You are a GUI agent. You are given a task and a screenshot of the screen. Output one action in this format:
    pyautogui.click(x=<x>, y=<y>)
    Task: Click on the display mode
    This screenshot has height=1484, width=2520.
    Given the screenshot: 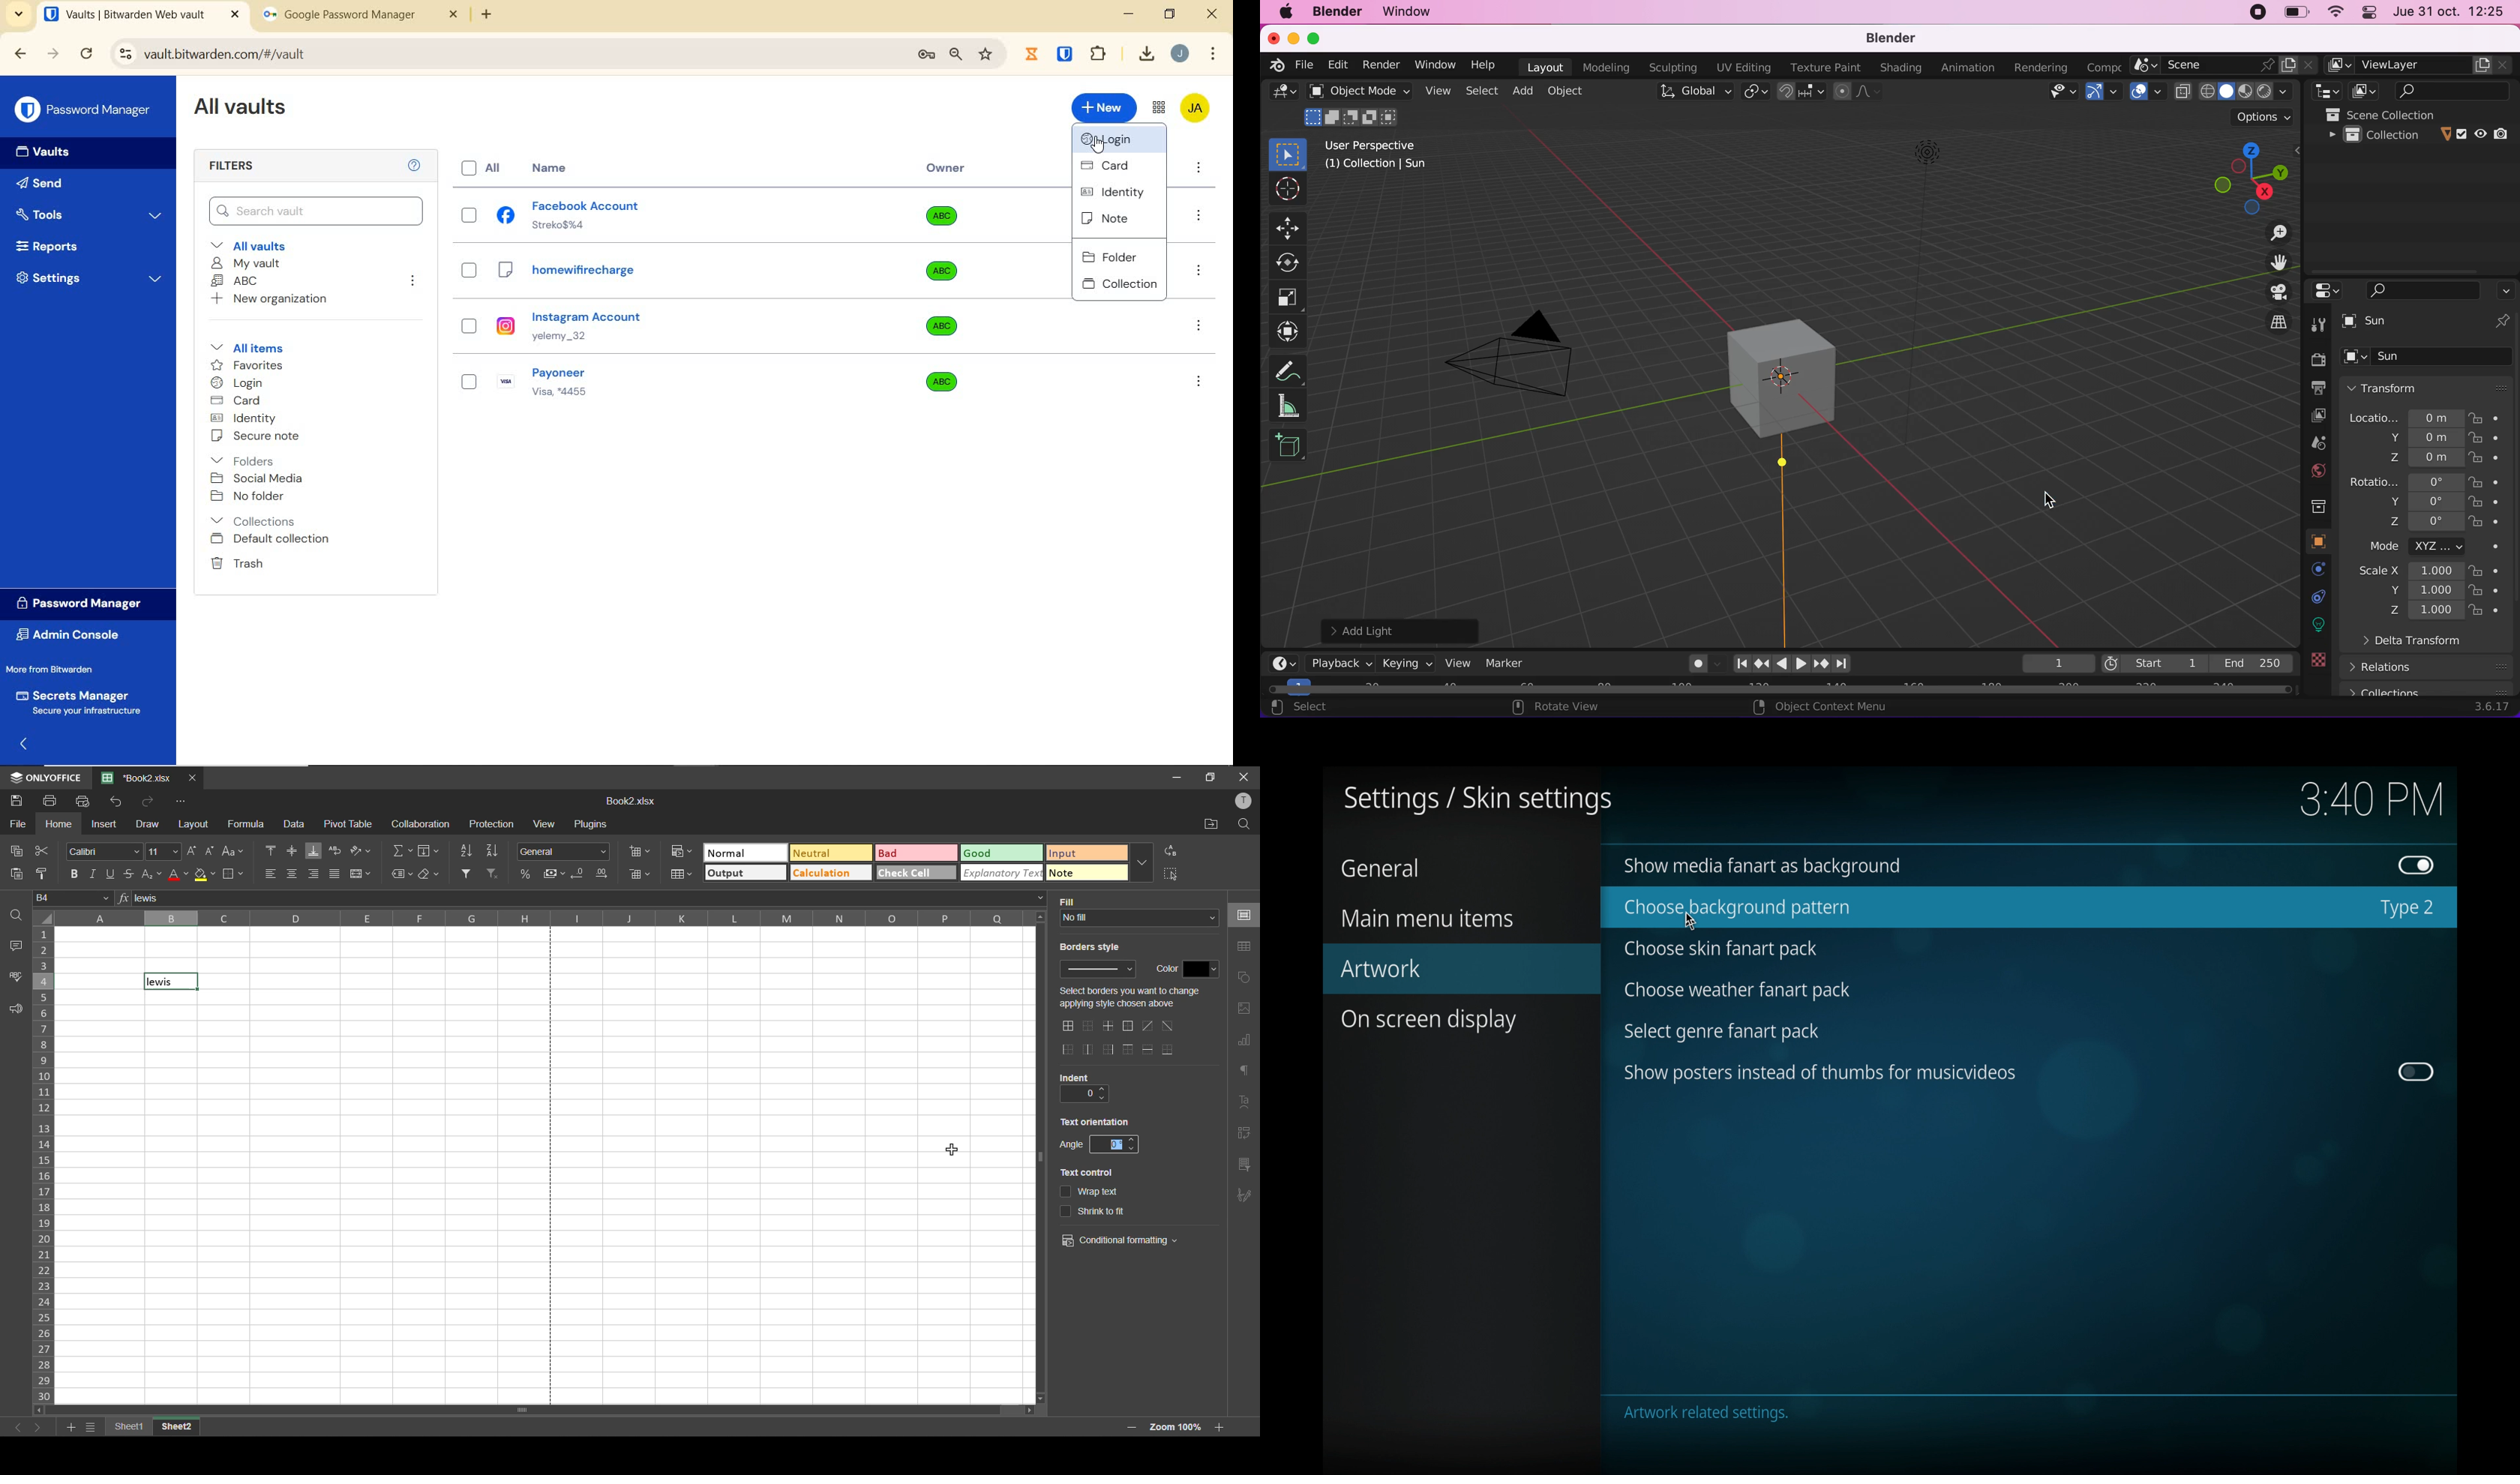 What is the action you would take?
    pyautogui.click(x=2362, y=91)
    